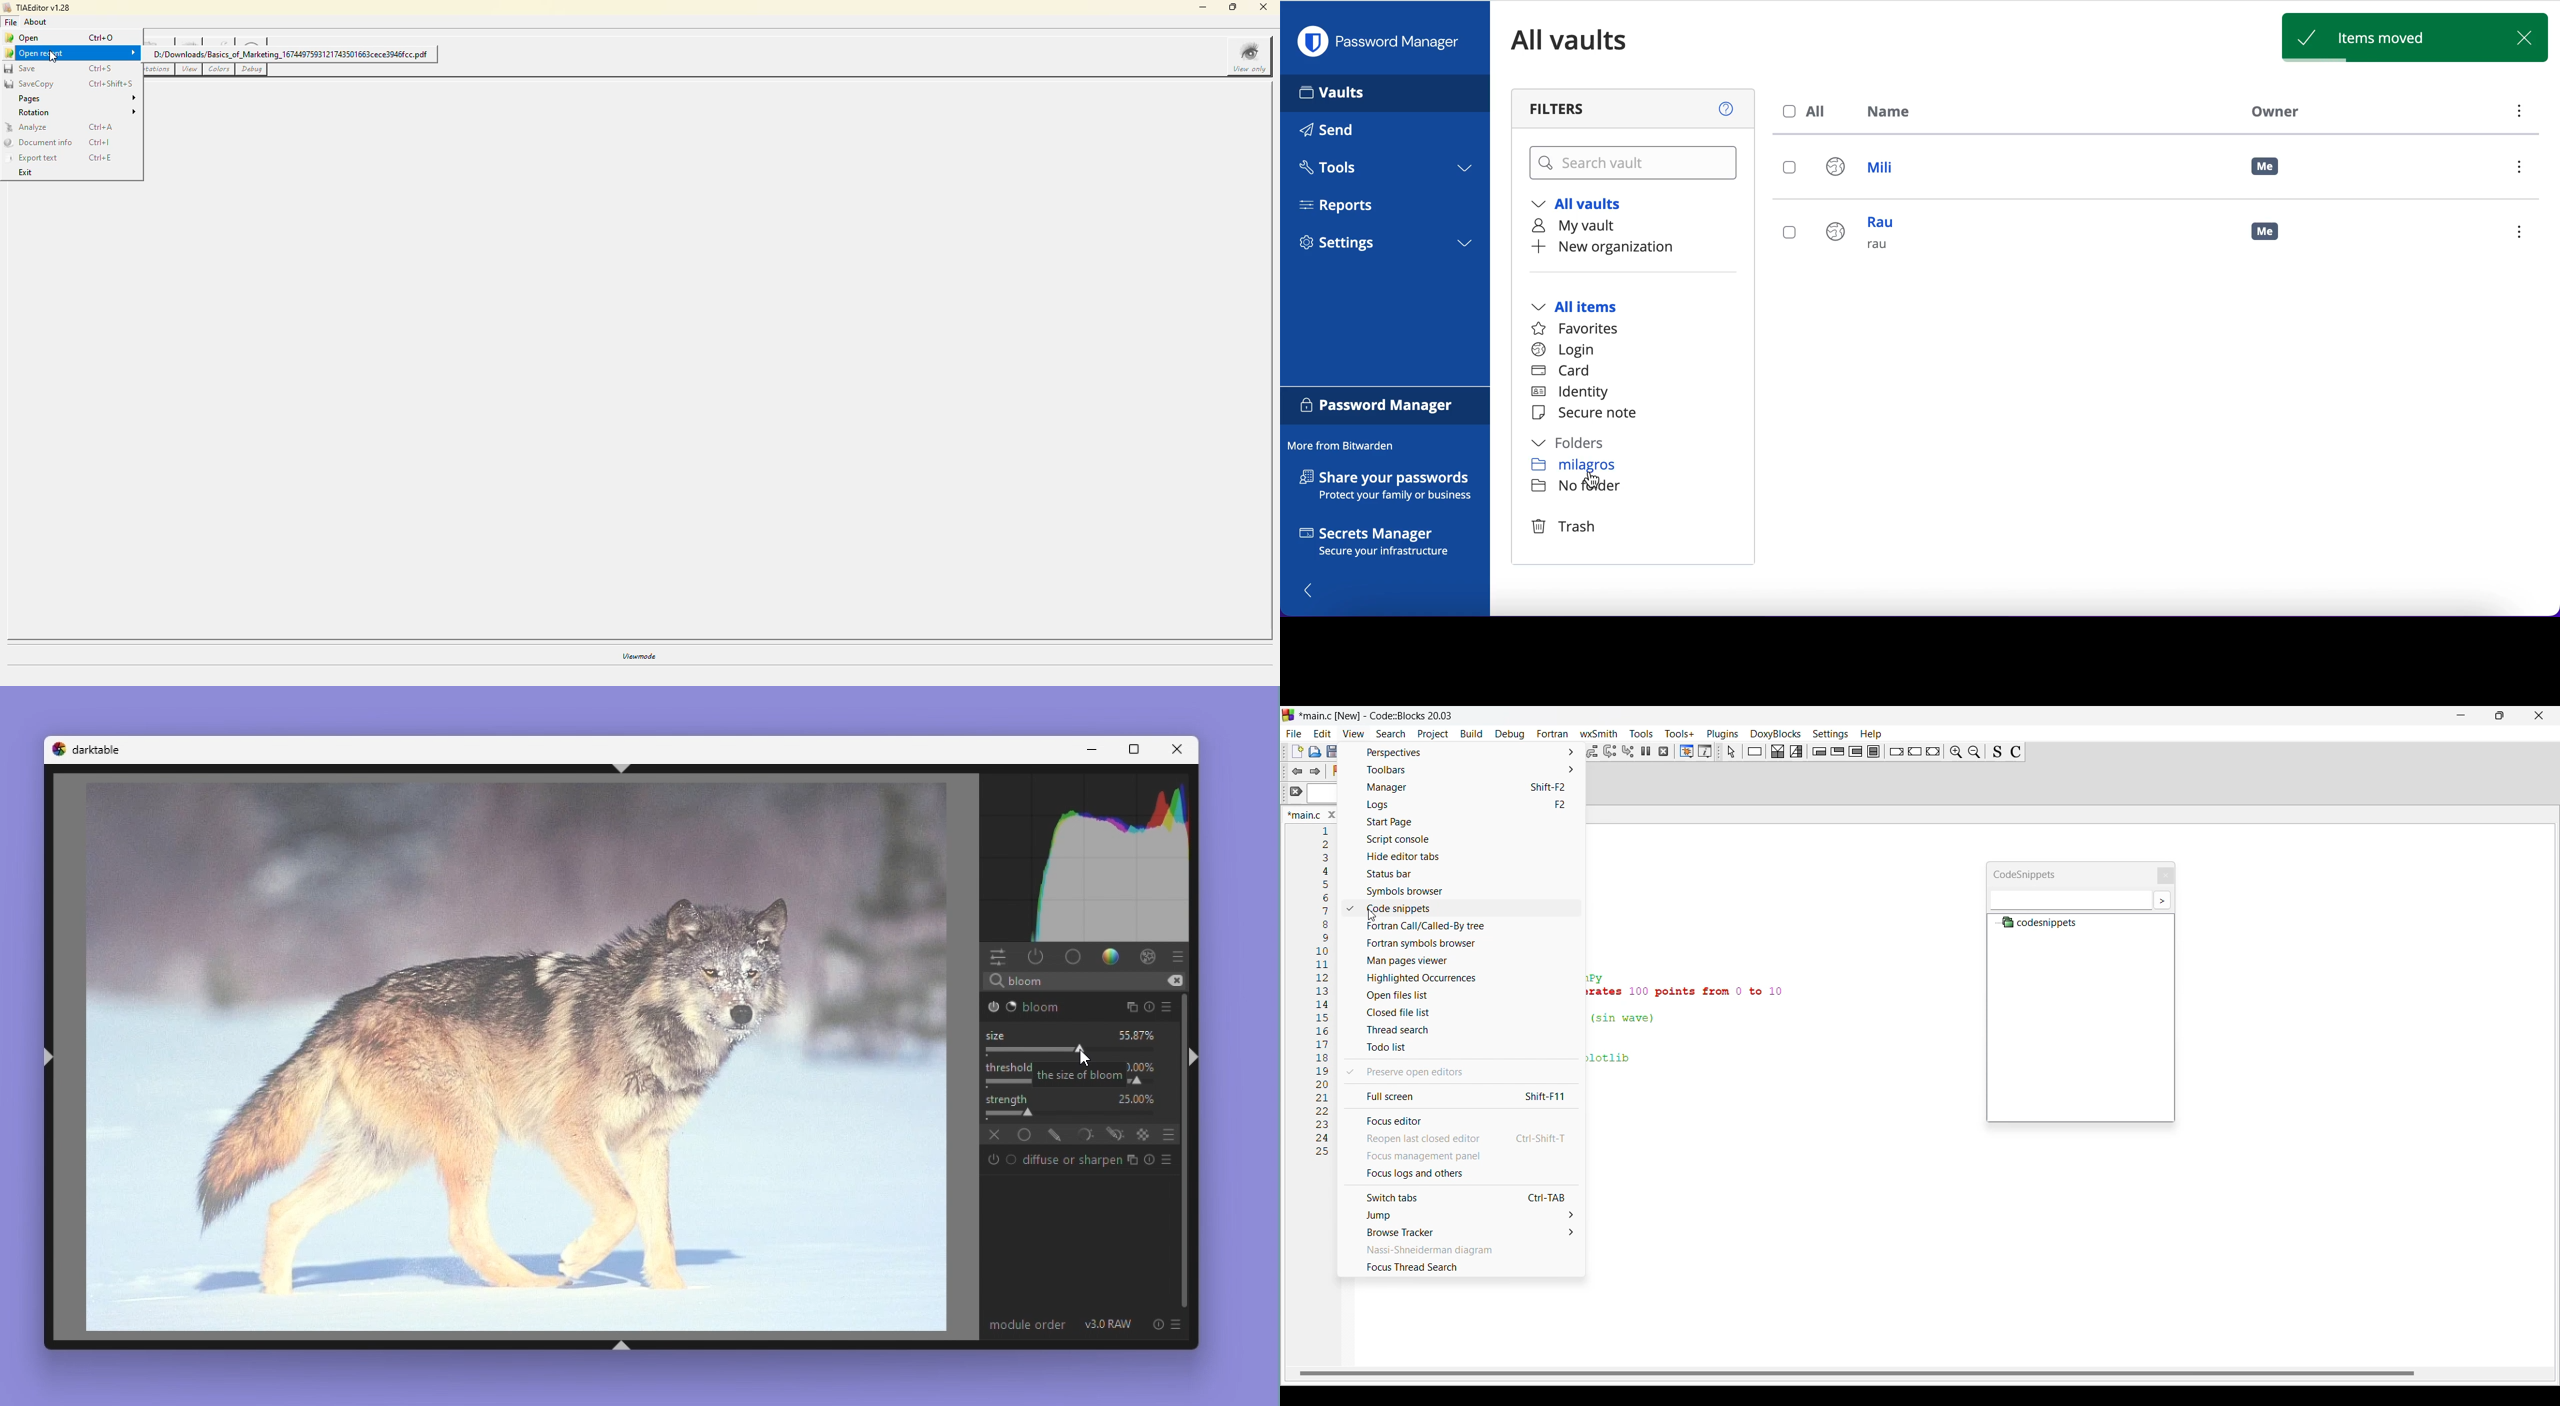 The height and width of the screenshot is (1428, 2576). What do you see at coordinates (1180, 957) in the screenshot?
I see `Preset ` at bounding box center [1180, 957].